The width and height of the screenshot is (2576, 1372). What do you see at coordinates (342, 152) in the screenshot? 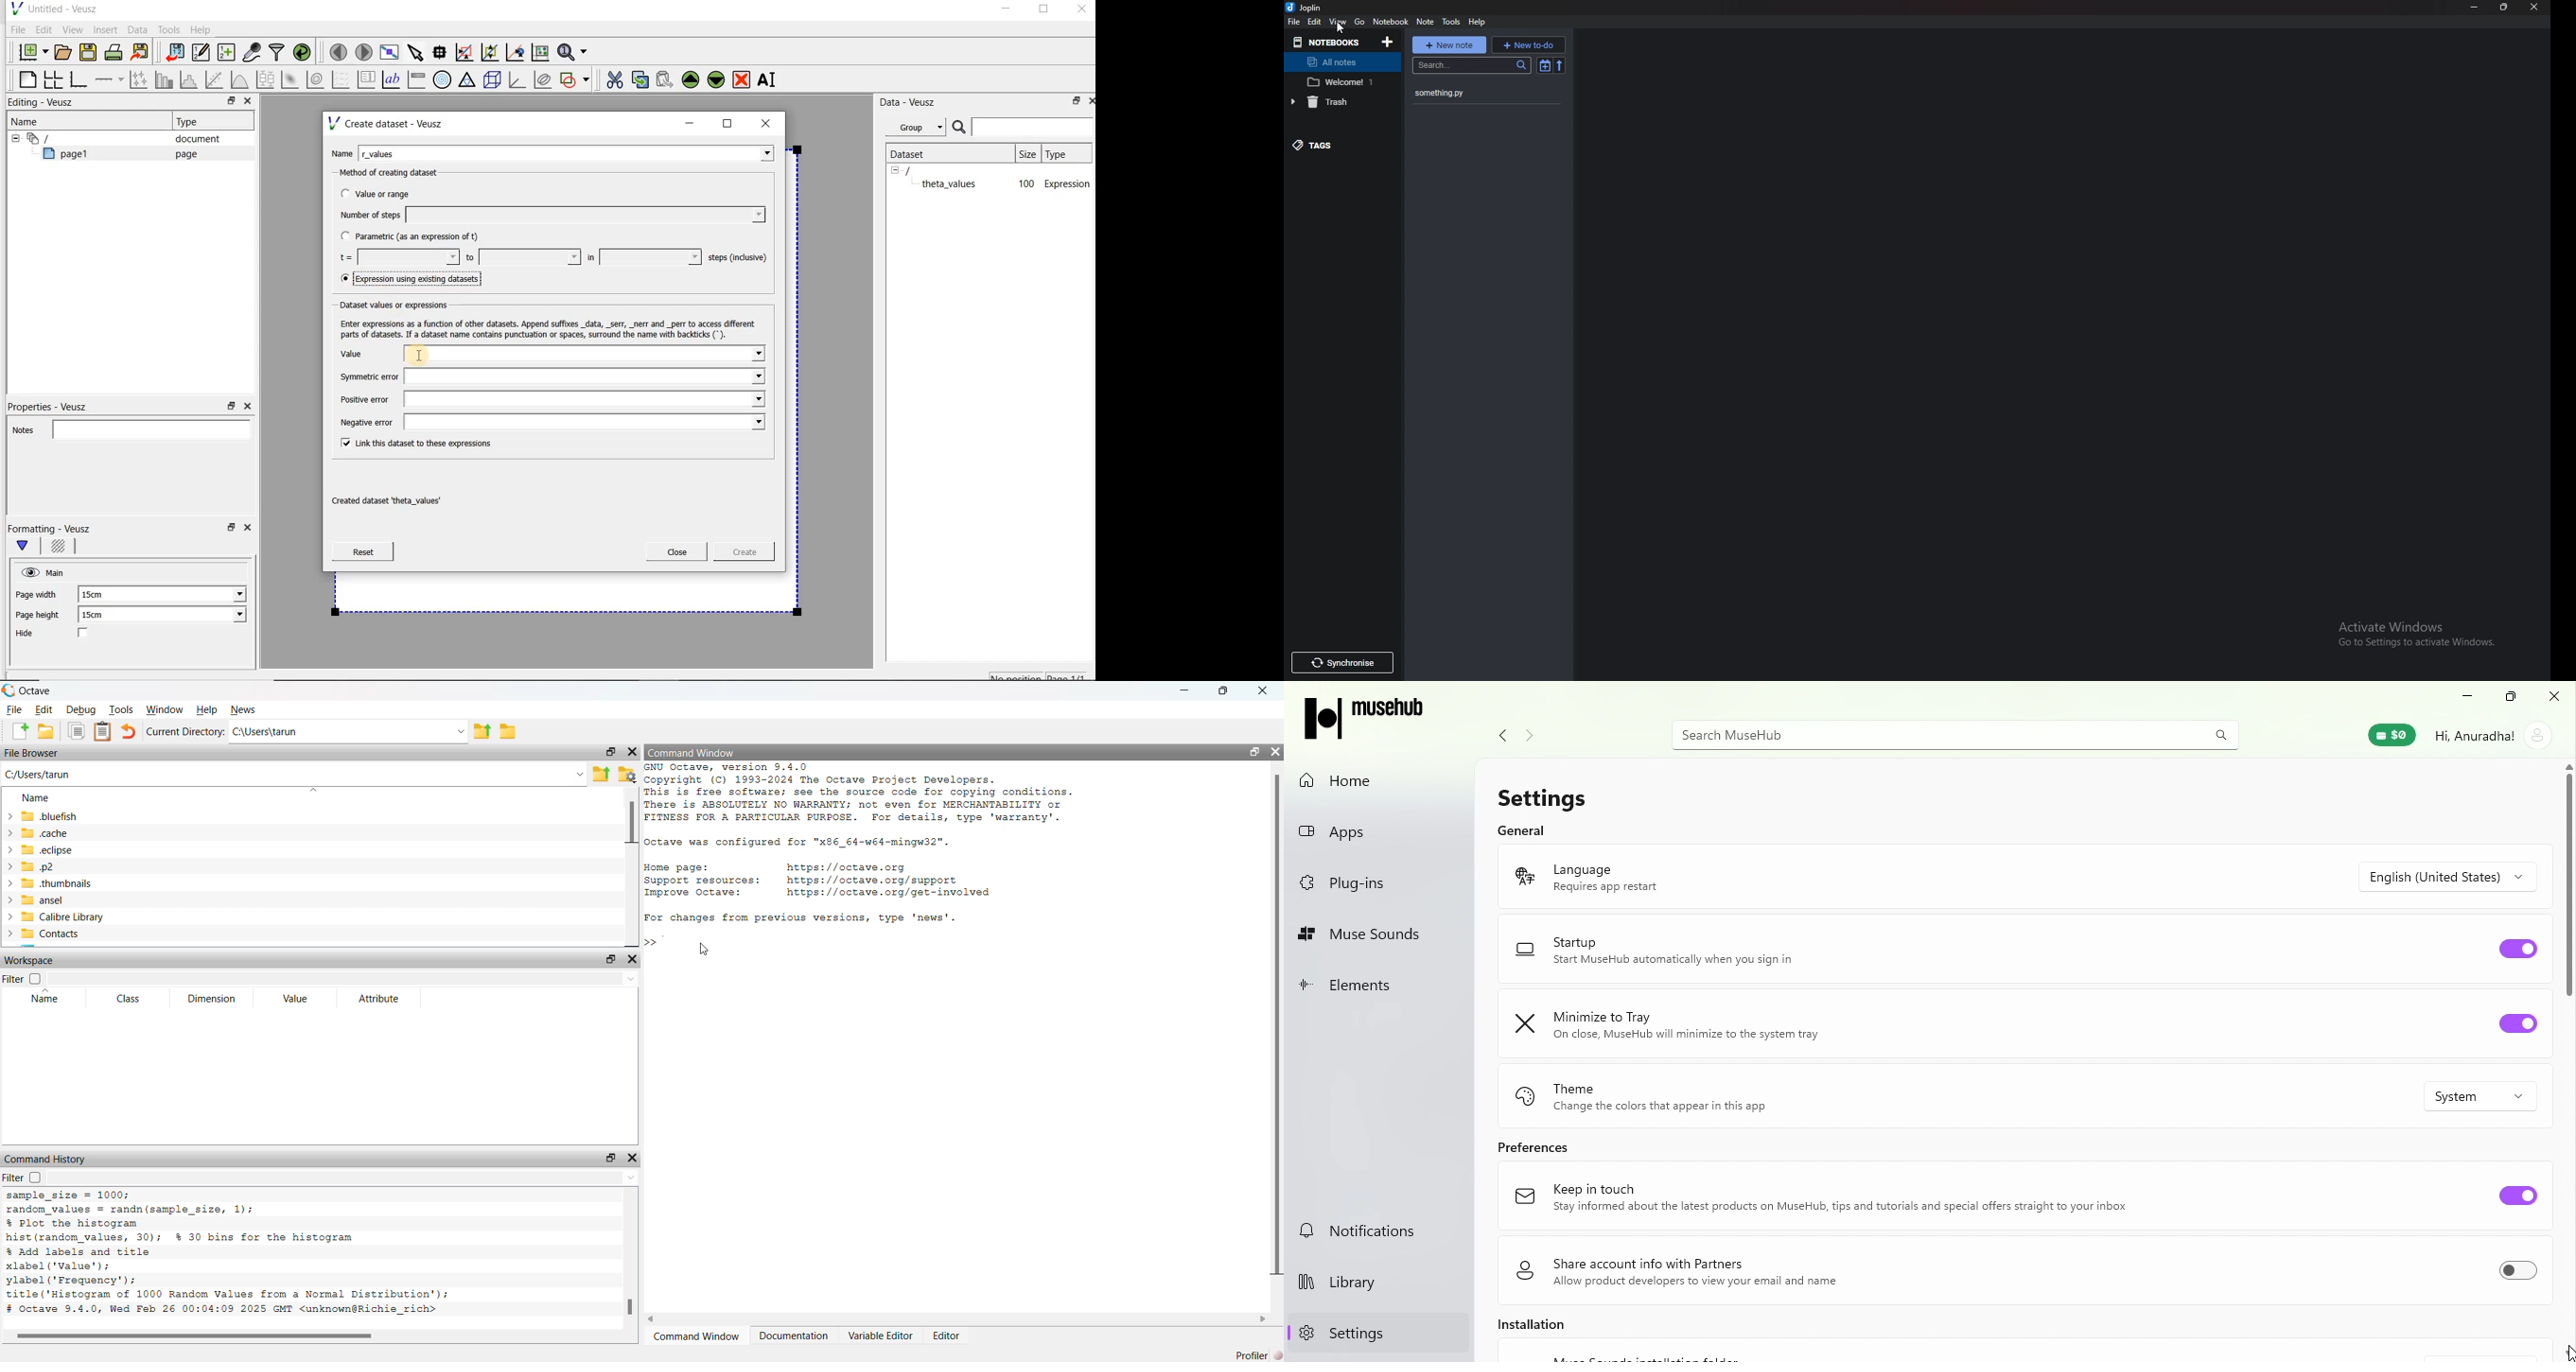
I see `Name` at bounding box center [342, 152].